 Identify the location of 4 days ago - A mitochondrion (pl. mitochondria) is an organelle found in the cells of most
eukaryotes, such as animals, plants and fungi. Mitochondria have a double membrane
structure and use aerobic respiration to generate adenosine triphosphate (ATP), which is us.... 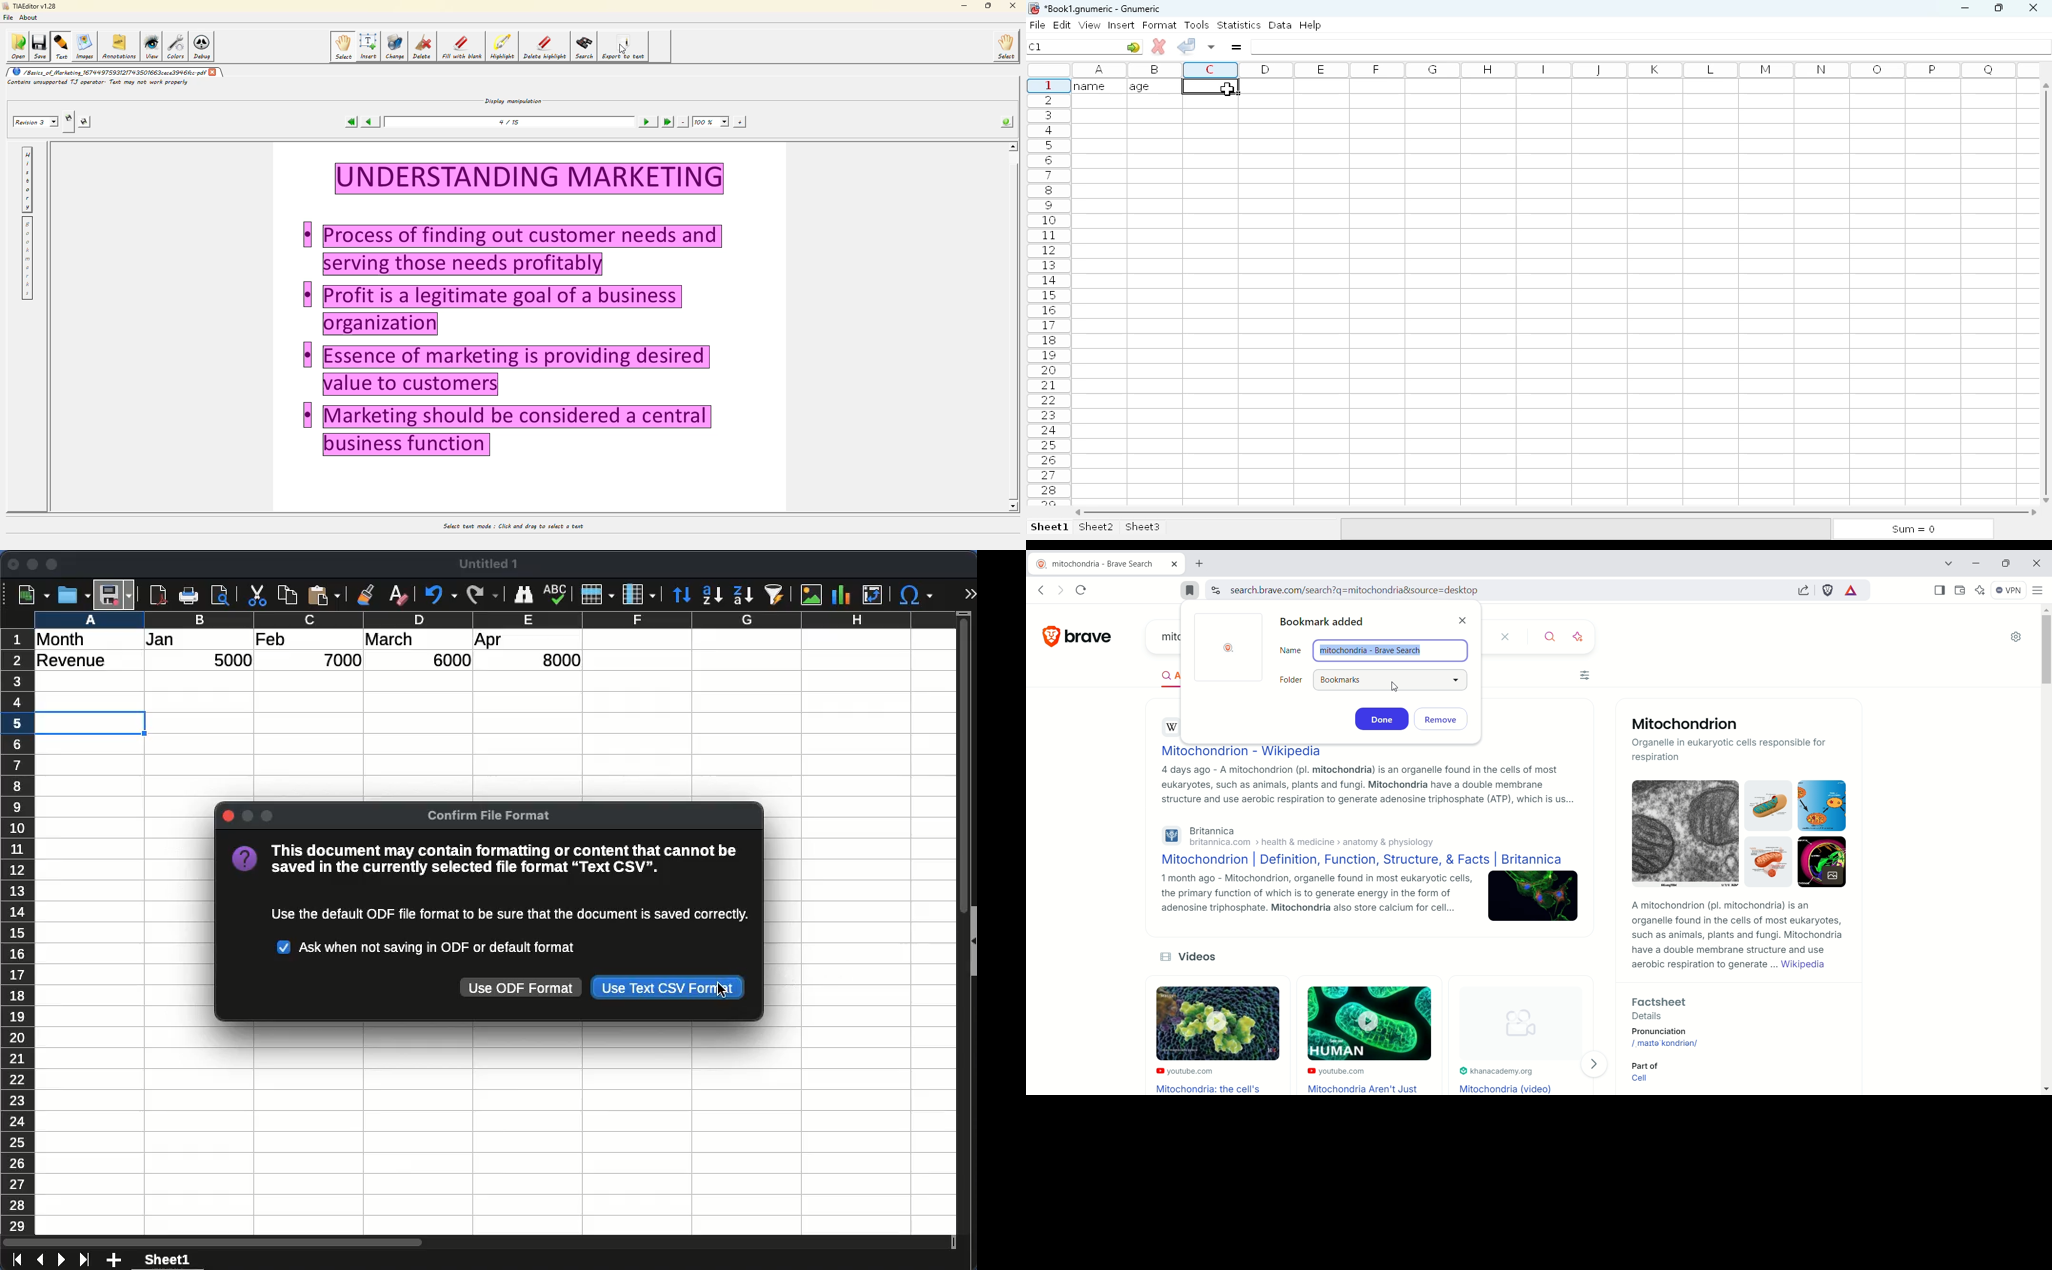
(1365, 786).